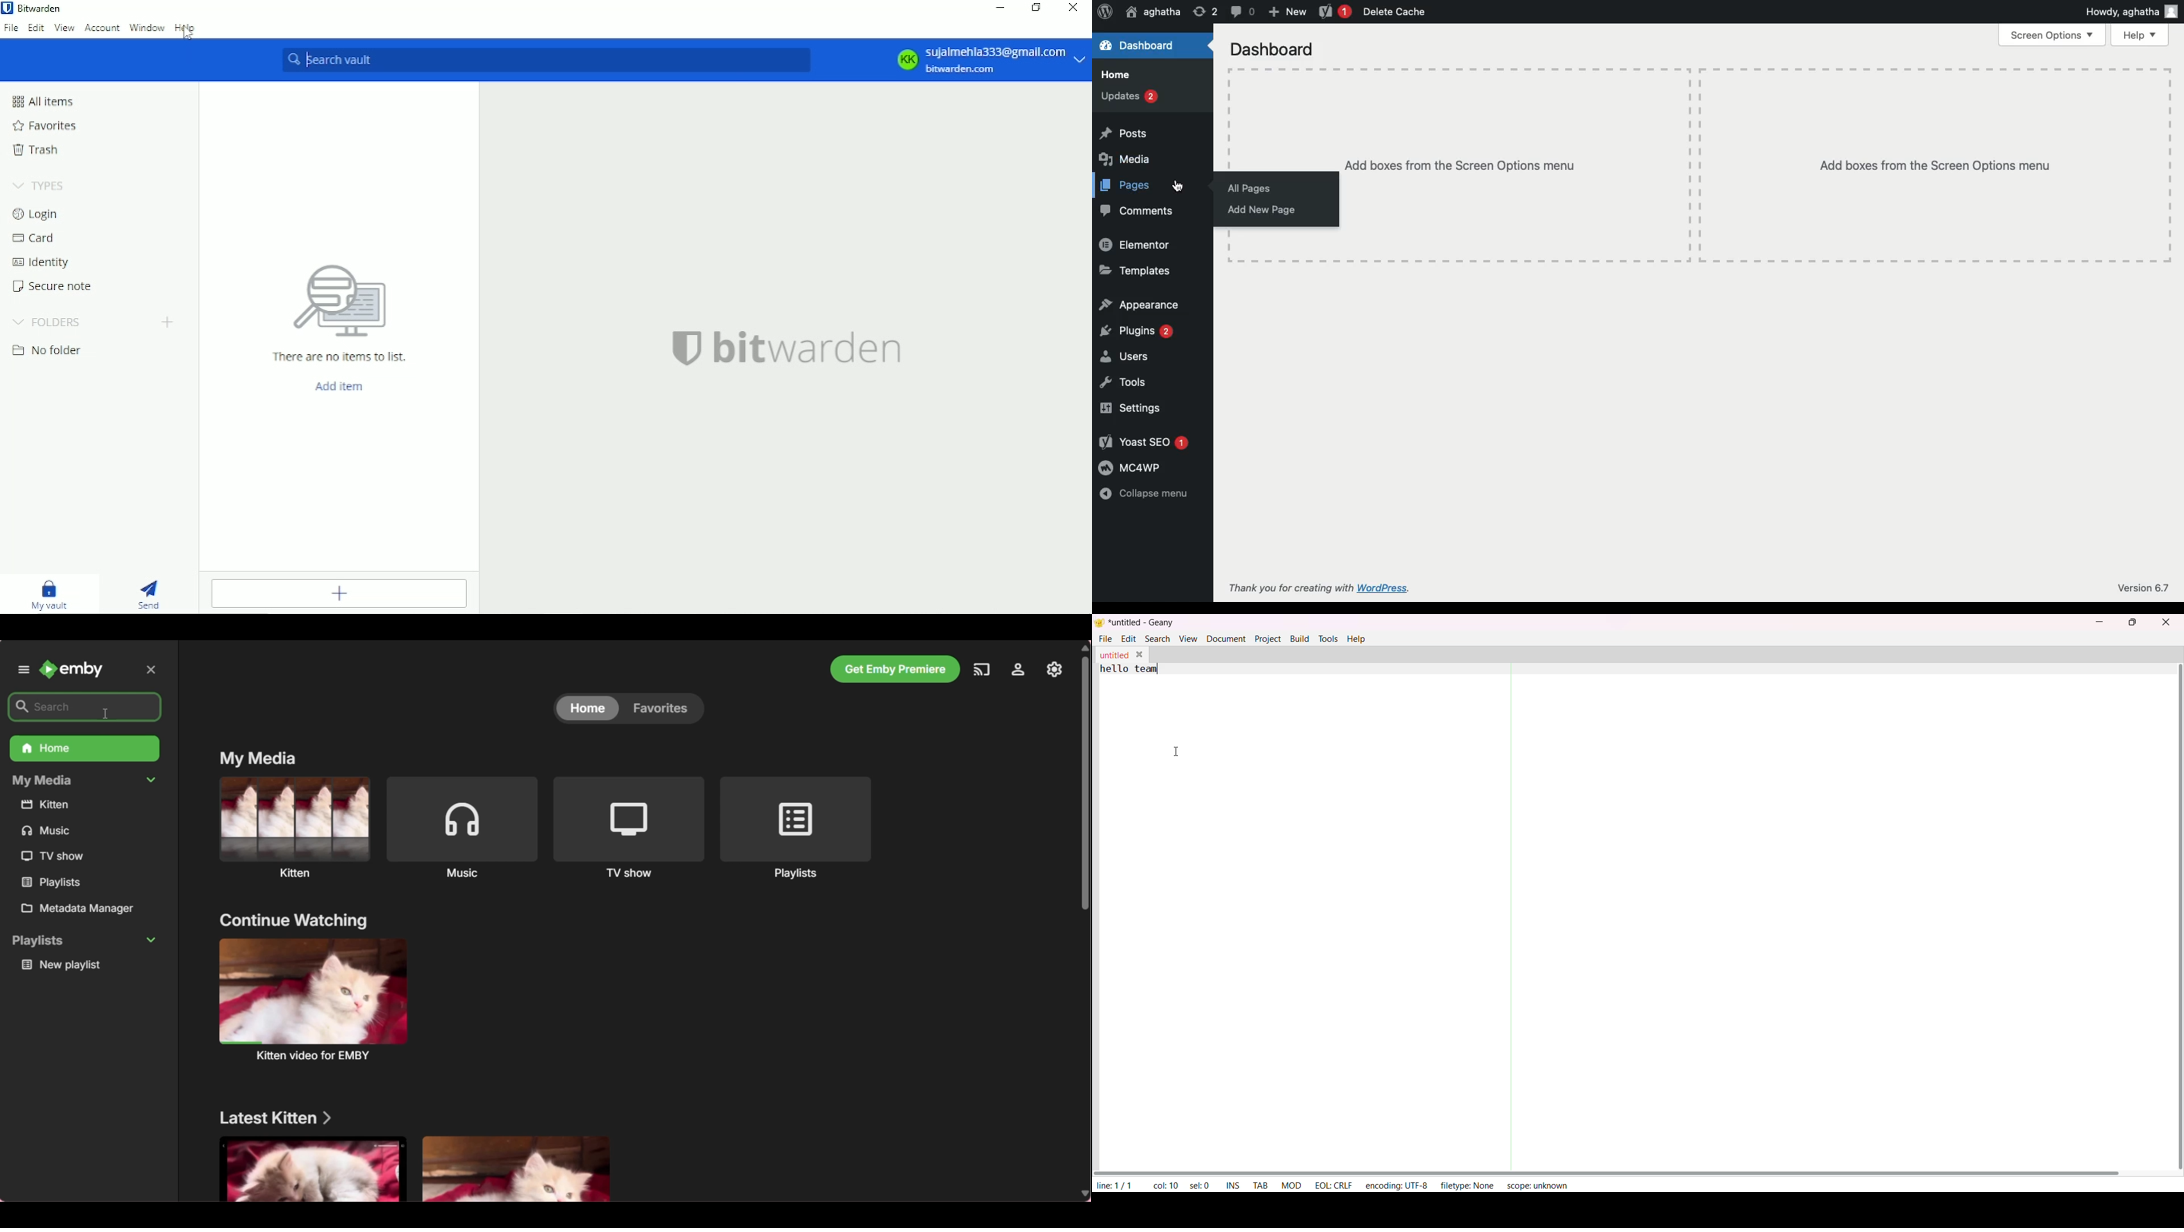 This screenshot has width=2184, height=1232. What do you see at coordinates (628, 827) in the screenshot?
I see `TV shows` at bounding box center [628, 827].